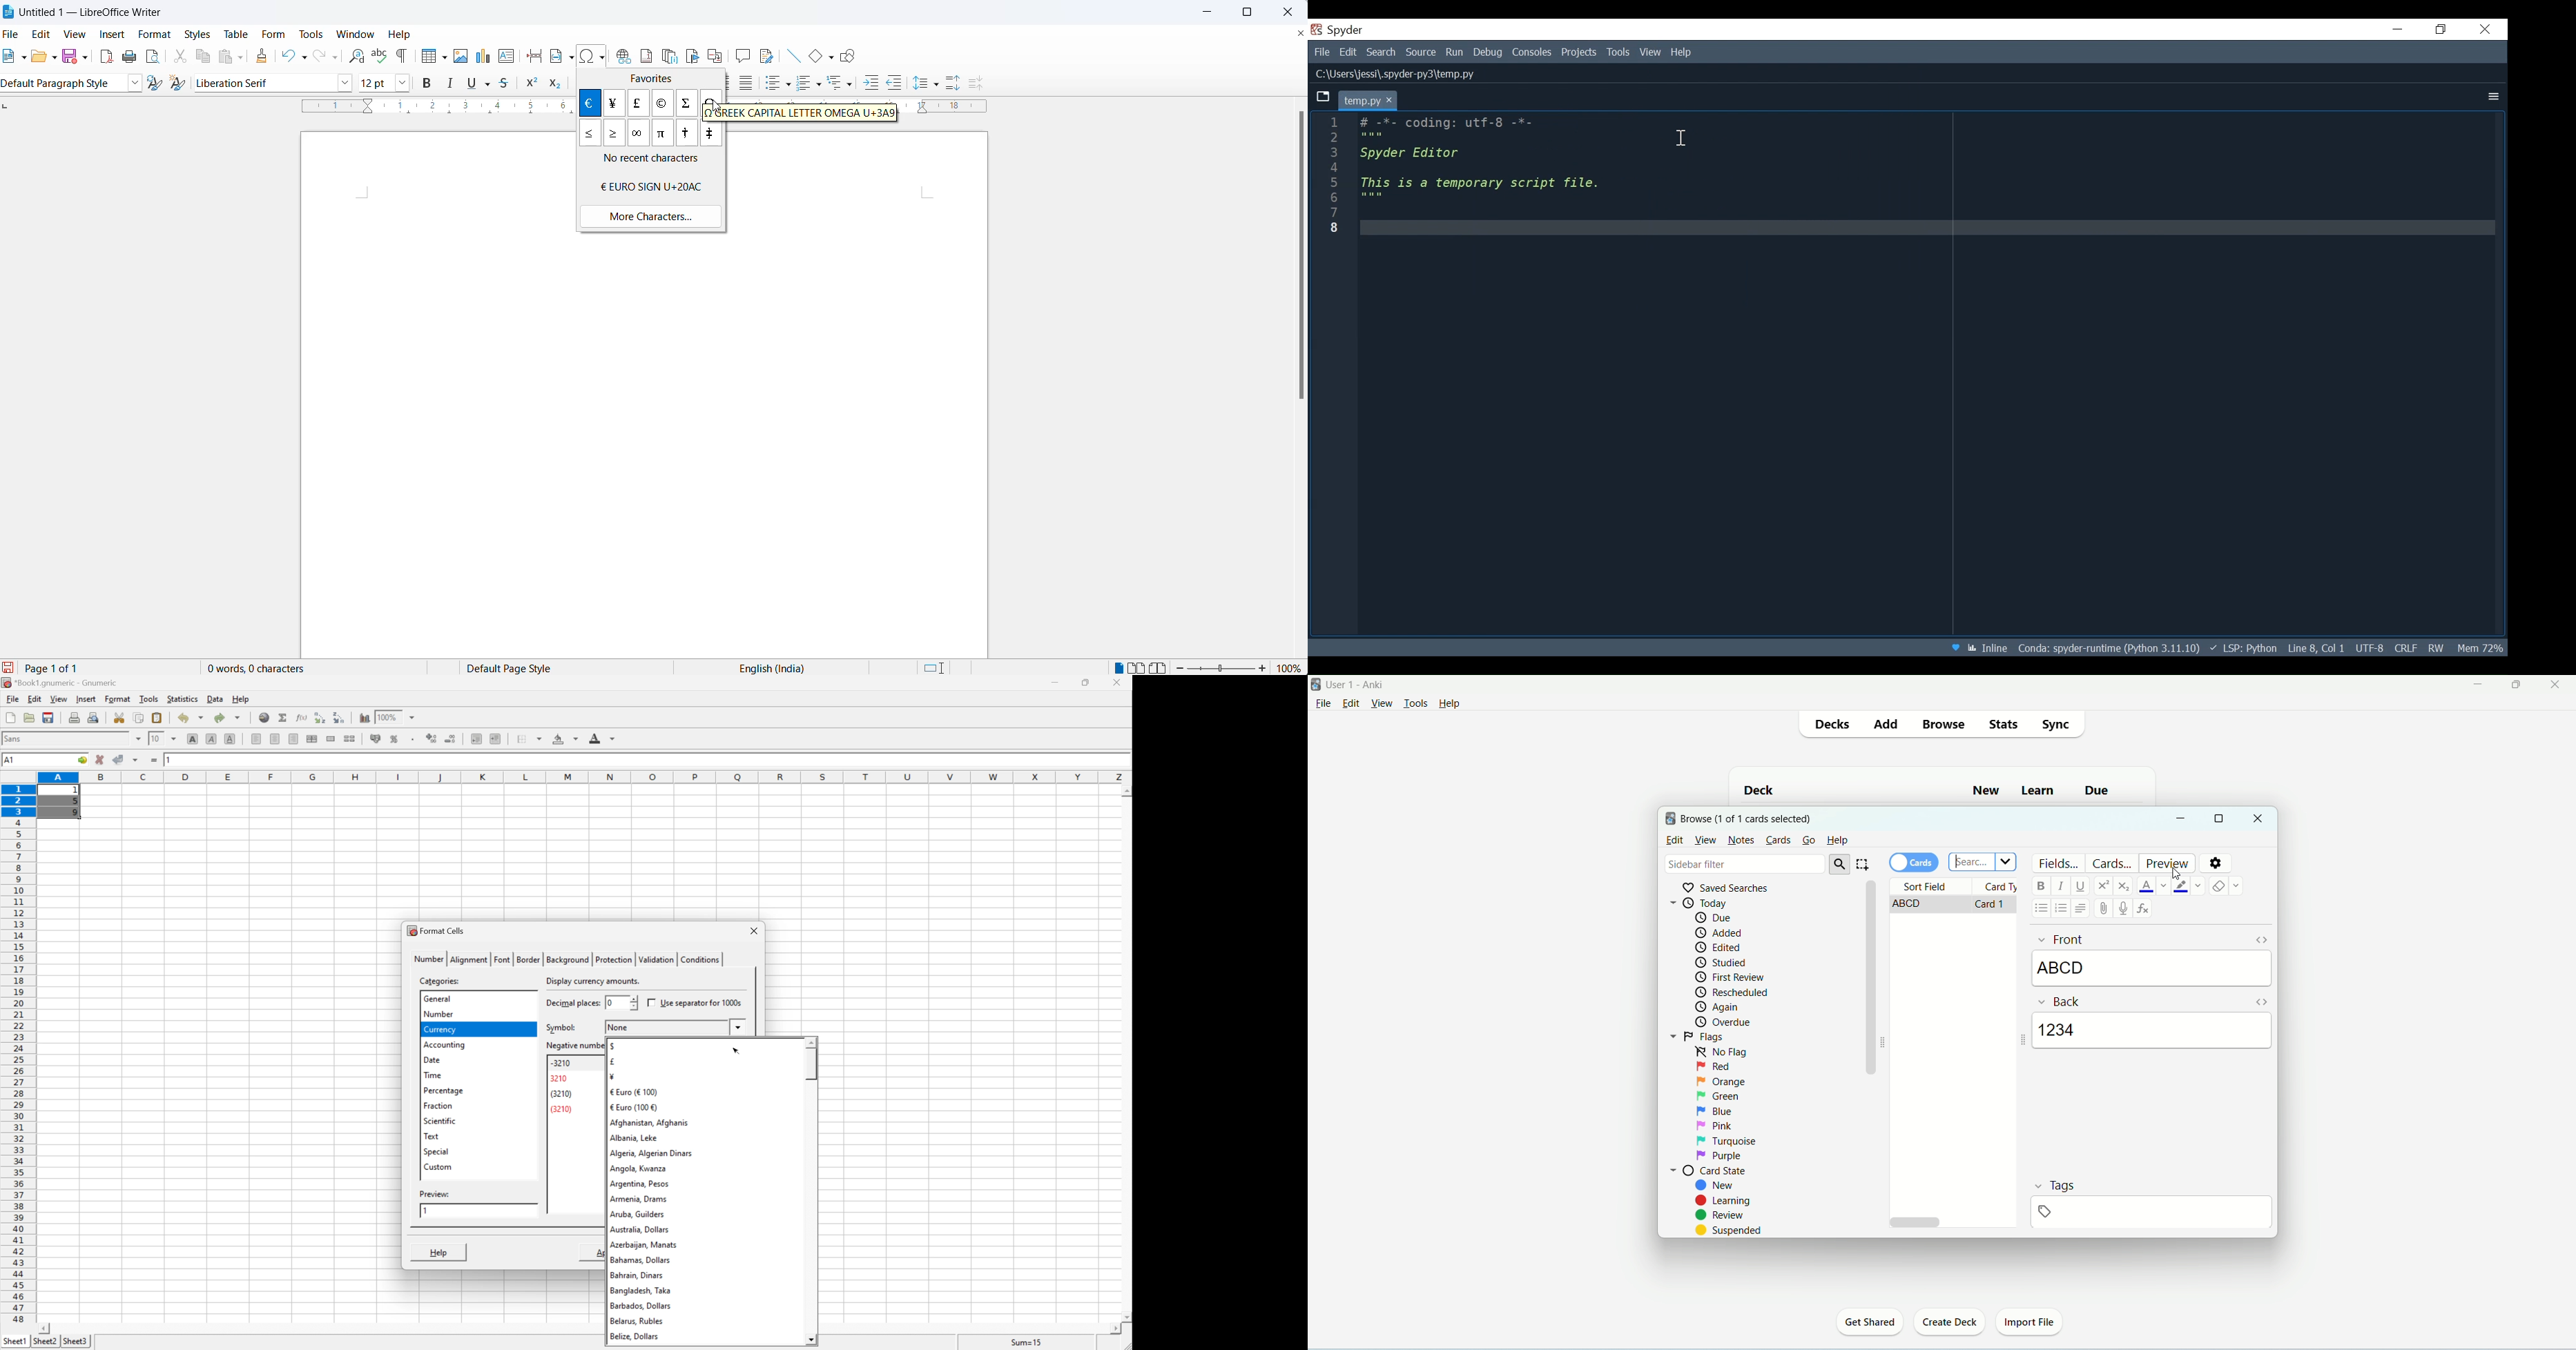 The image size is (2576, 1372). What do you see at coordinates (527, 959) in the screenshot?
I see `border` at bounding box center [527, 959].